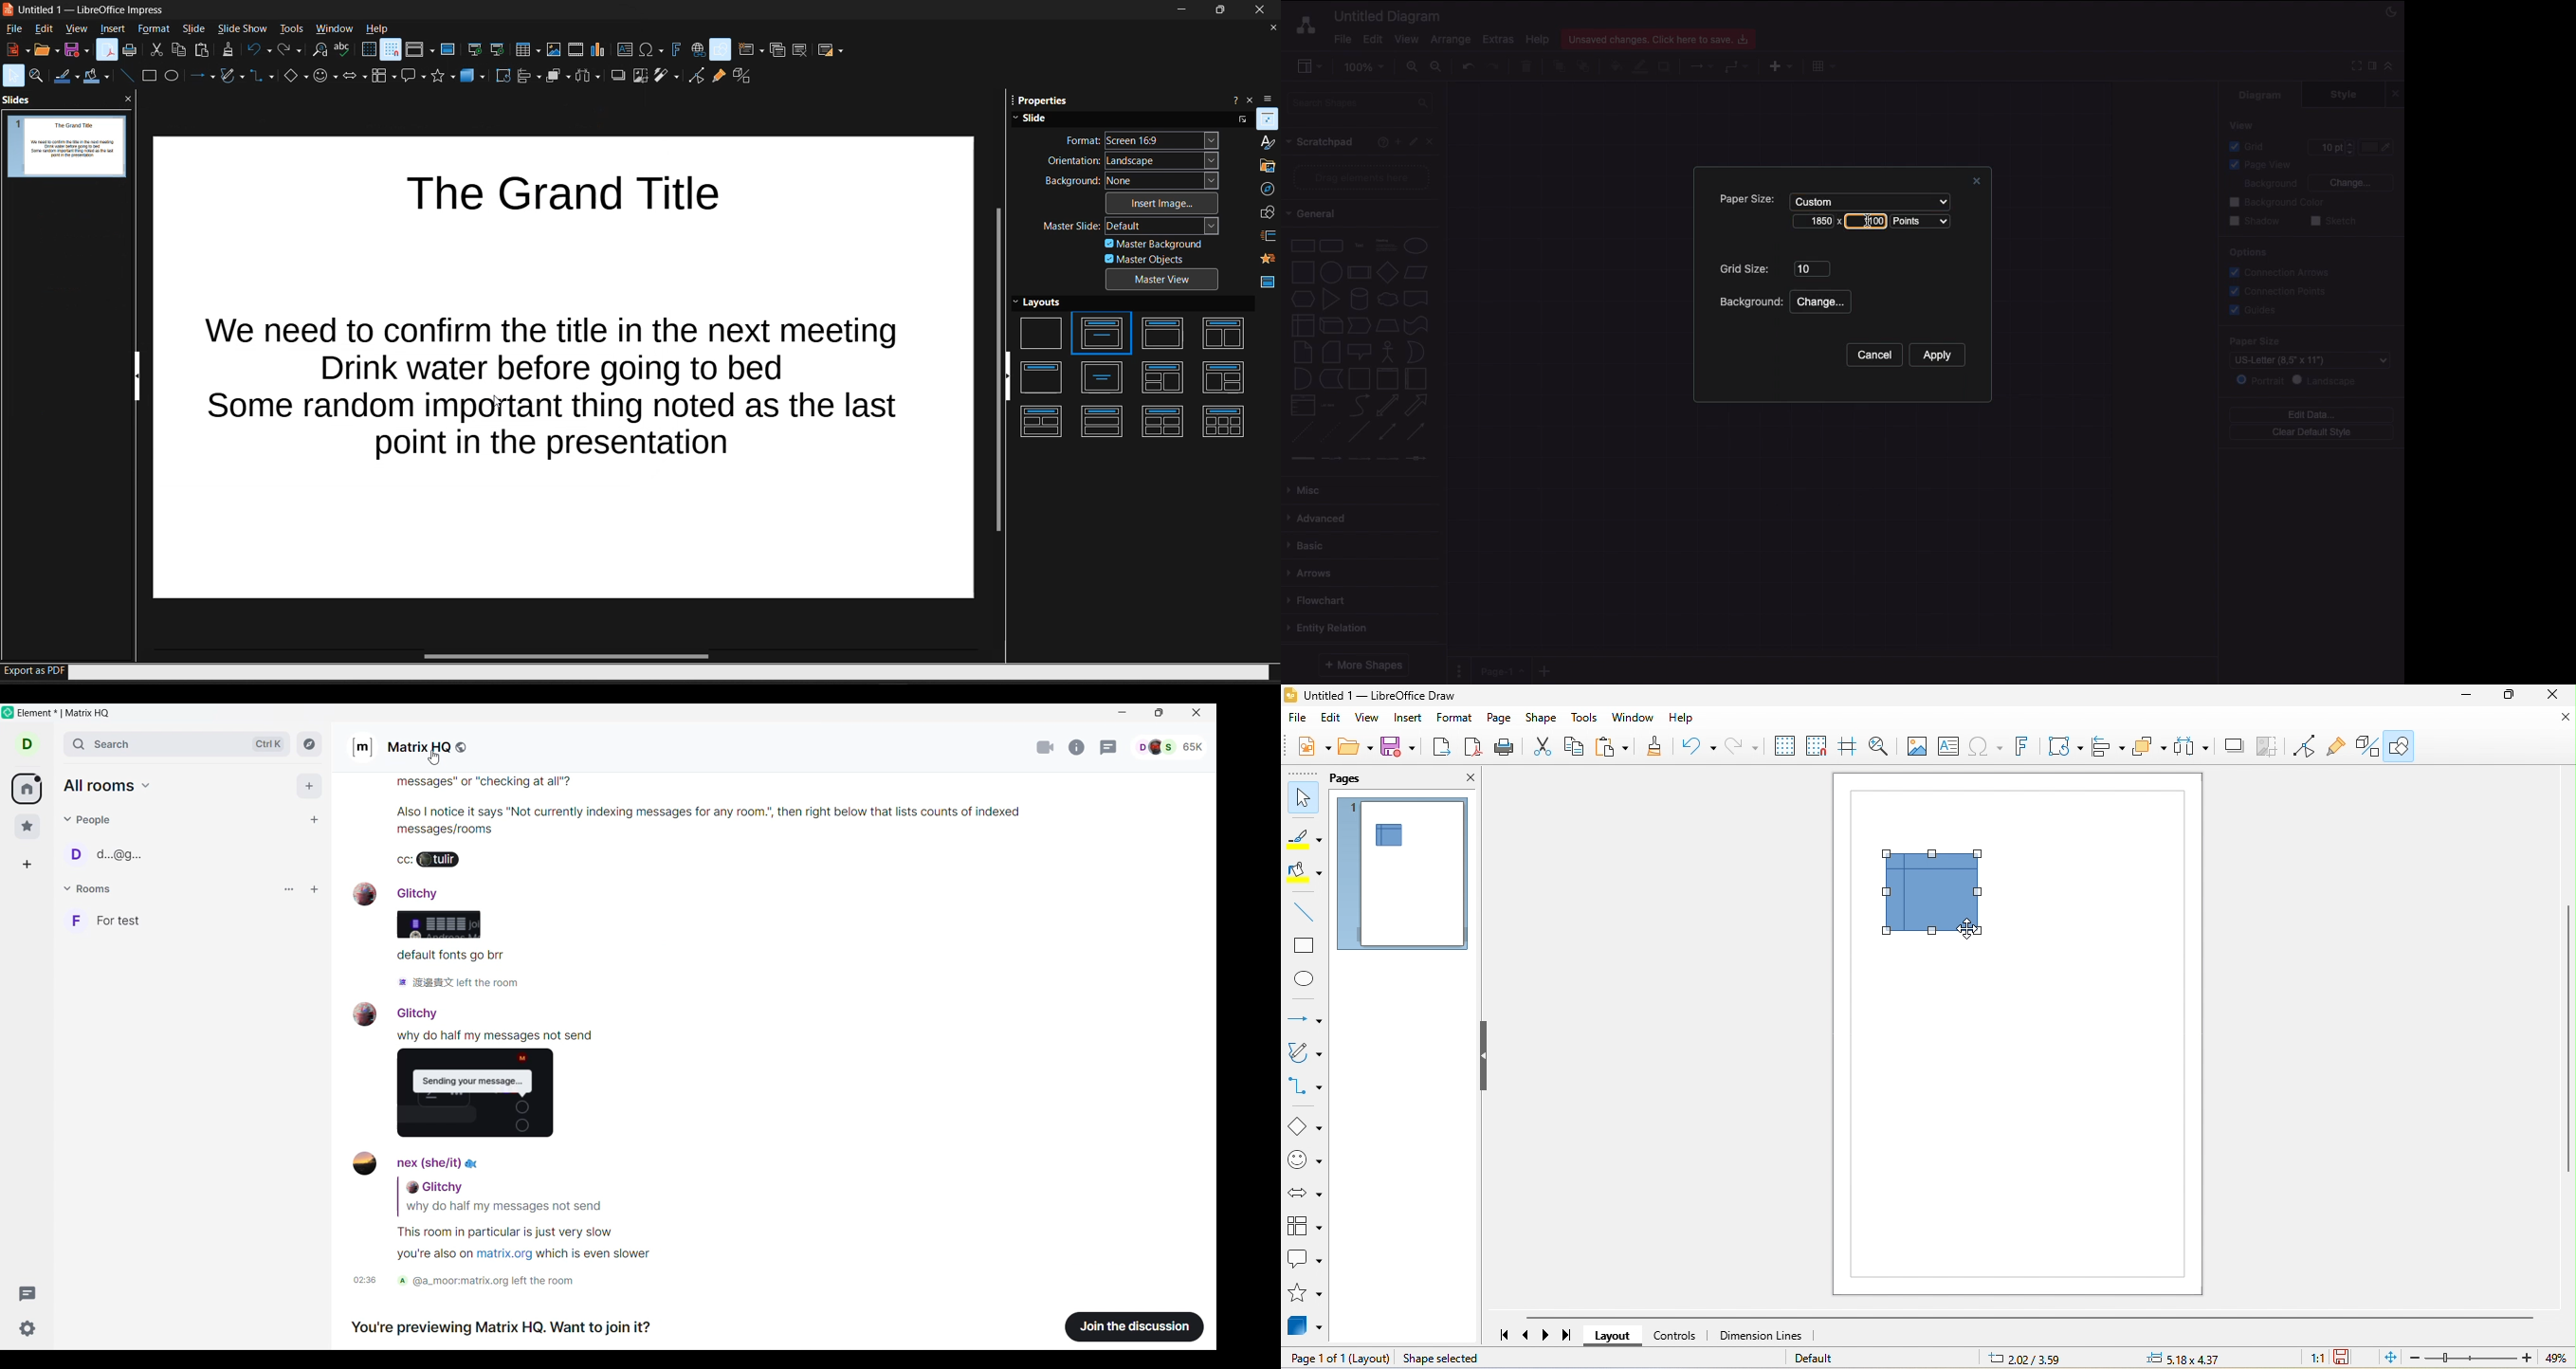 The height and width of the screenshot is (1372, 2576). I want to click on Account under people, so click(109, 854).